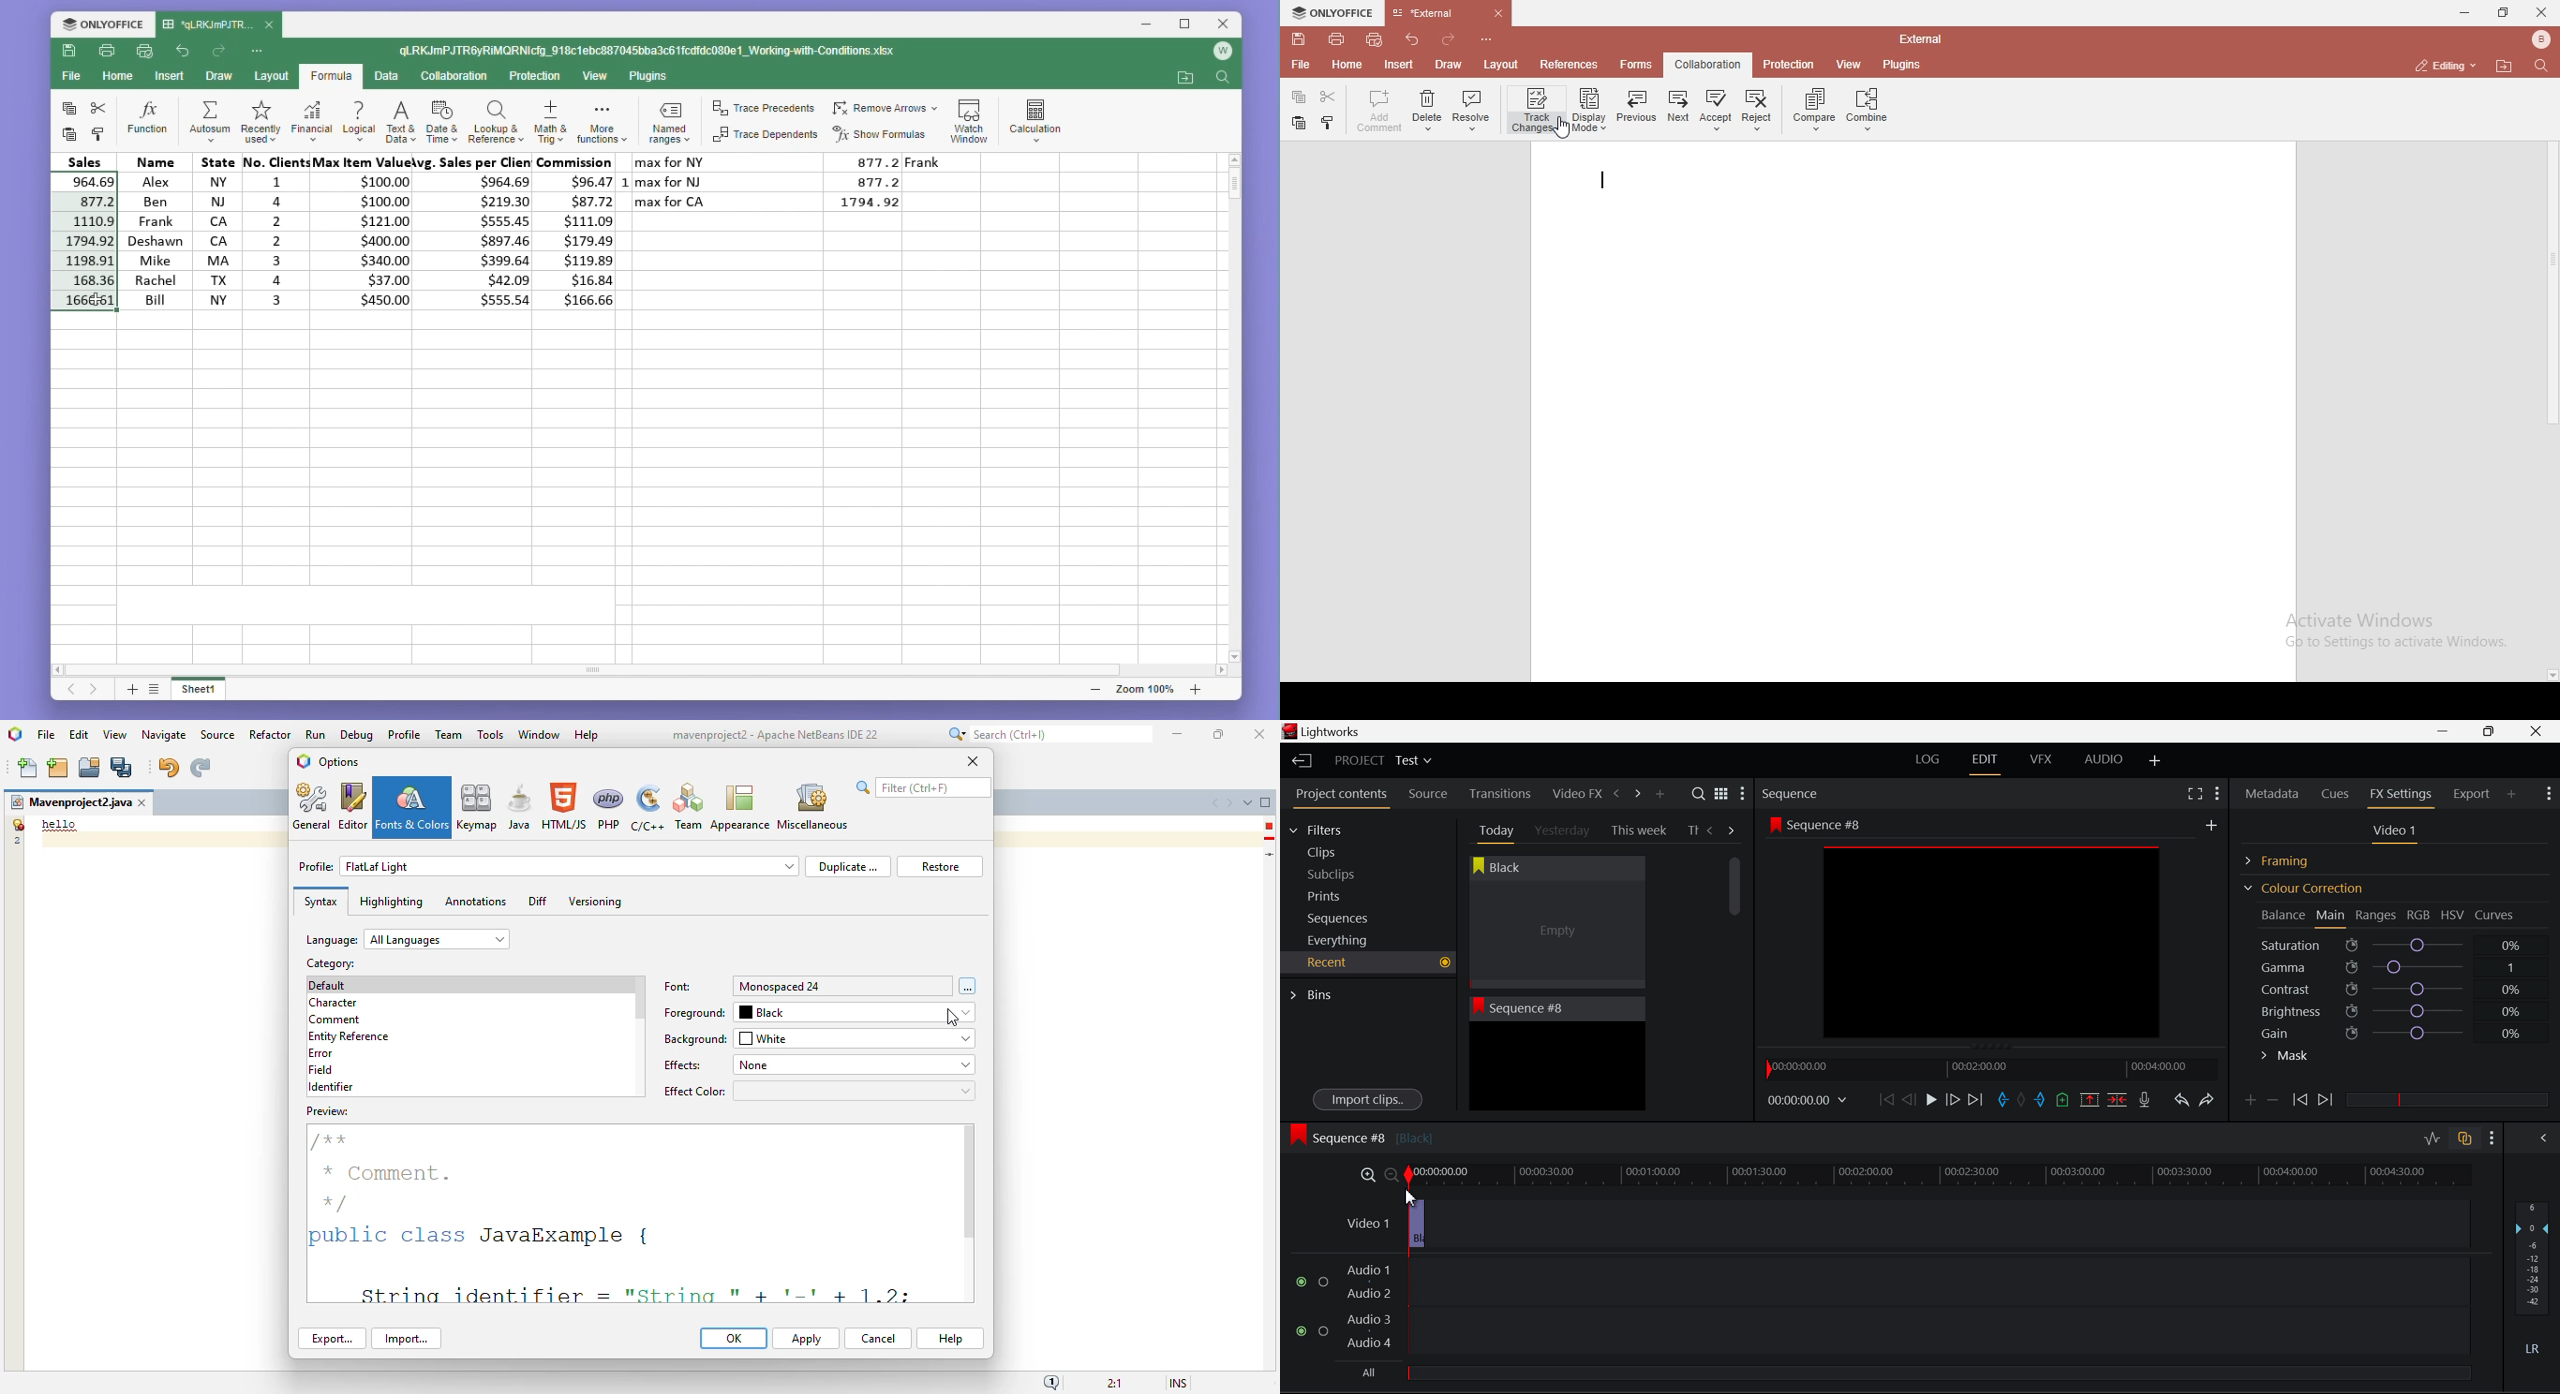 This screenshot has width=2576, height=1400. Describe the element at coordinates (1365, 1175) in the screenshot. I see `Timeline Zoom In` at that location.